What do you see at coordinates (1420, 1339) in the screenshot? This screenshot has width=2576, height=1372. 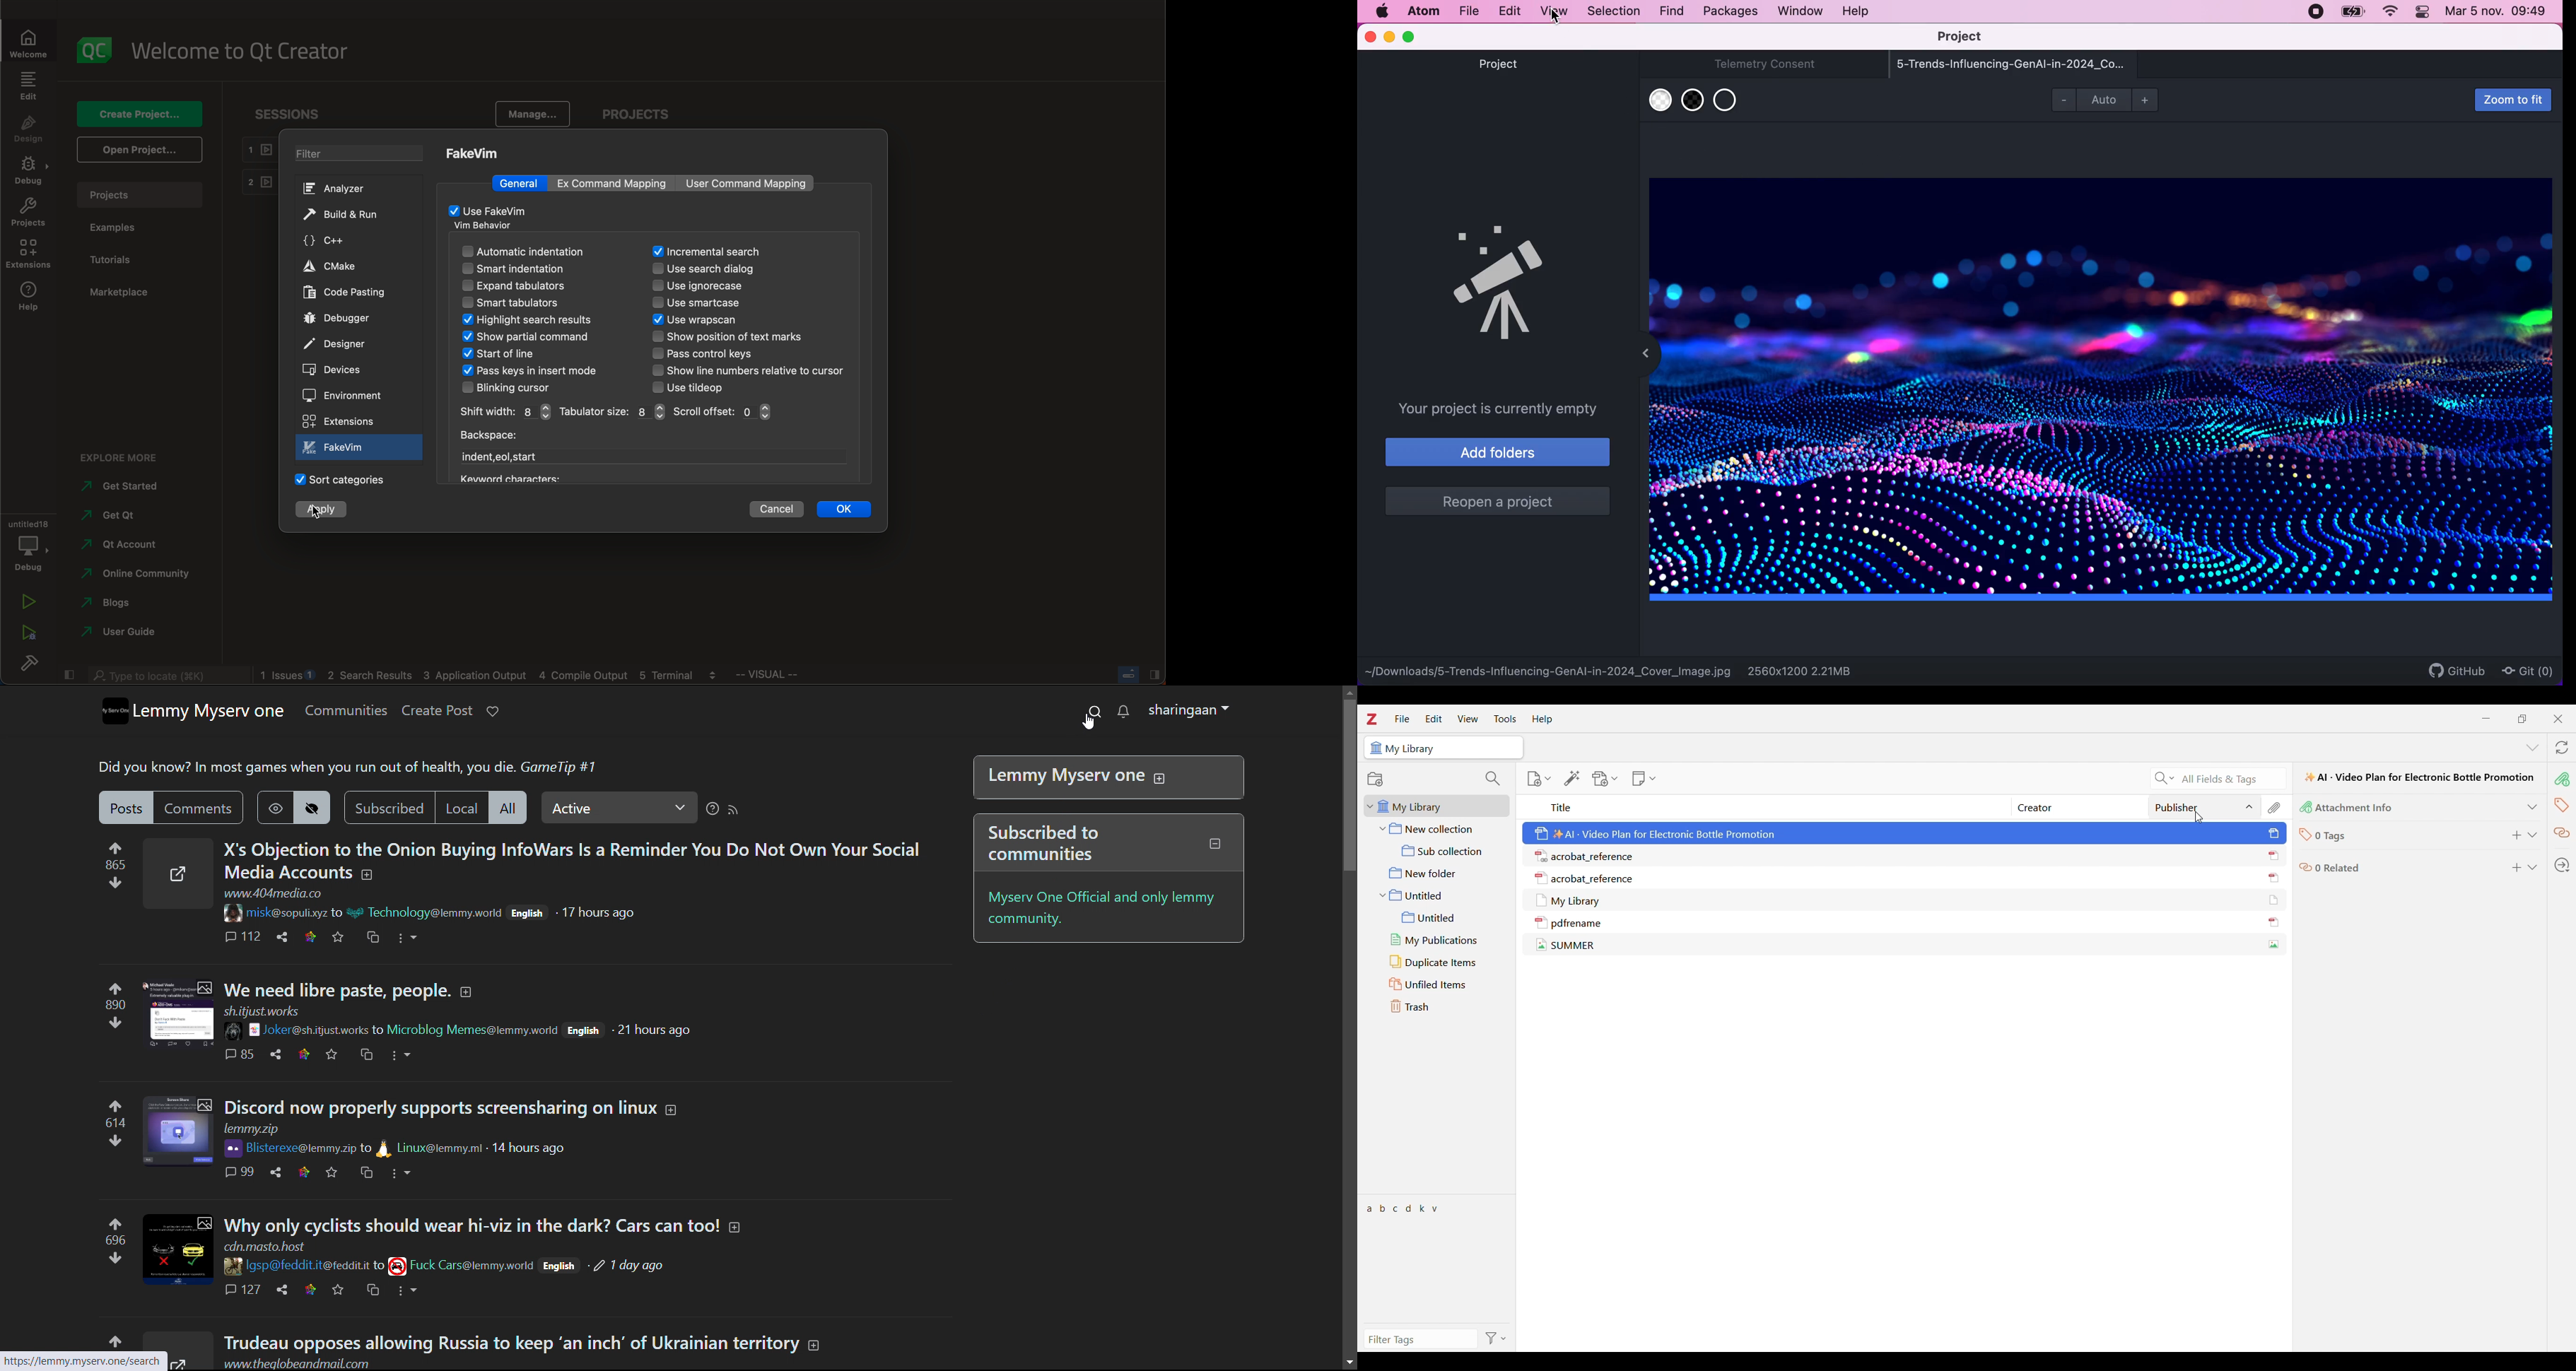 I see `Filter tags` at bounding box center [1420, 1339].